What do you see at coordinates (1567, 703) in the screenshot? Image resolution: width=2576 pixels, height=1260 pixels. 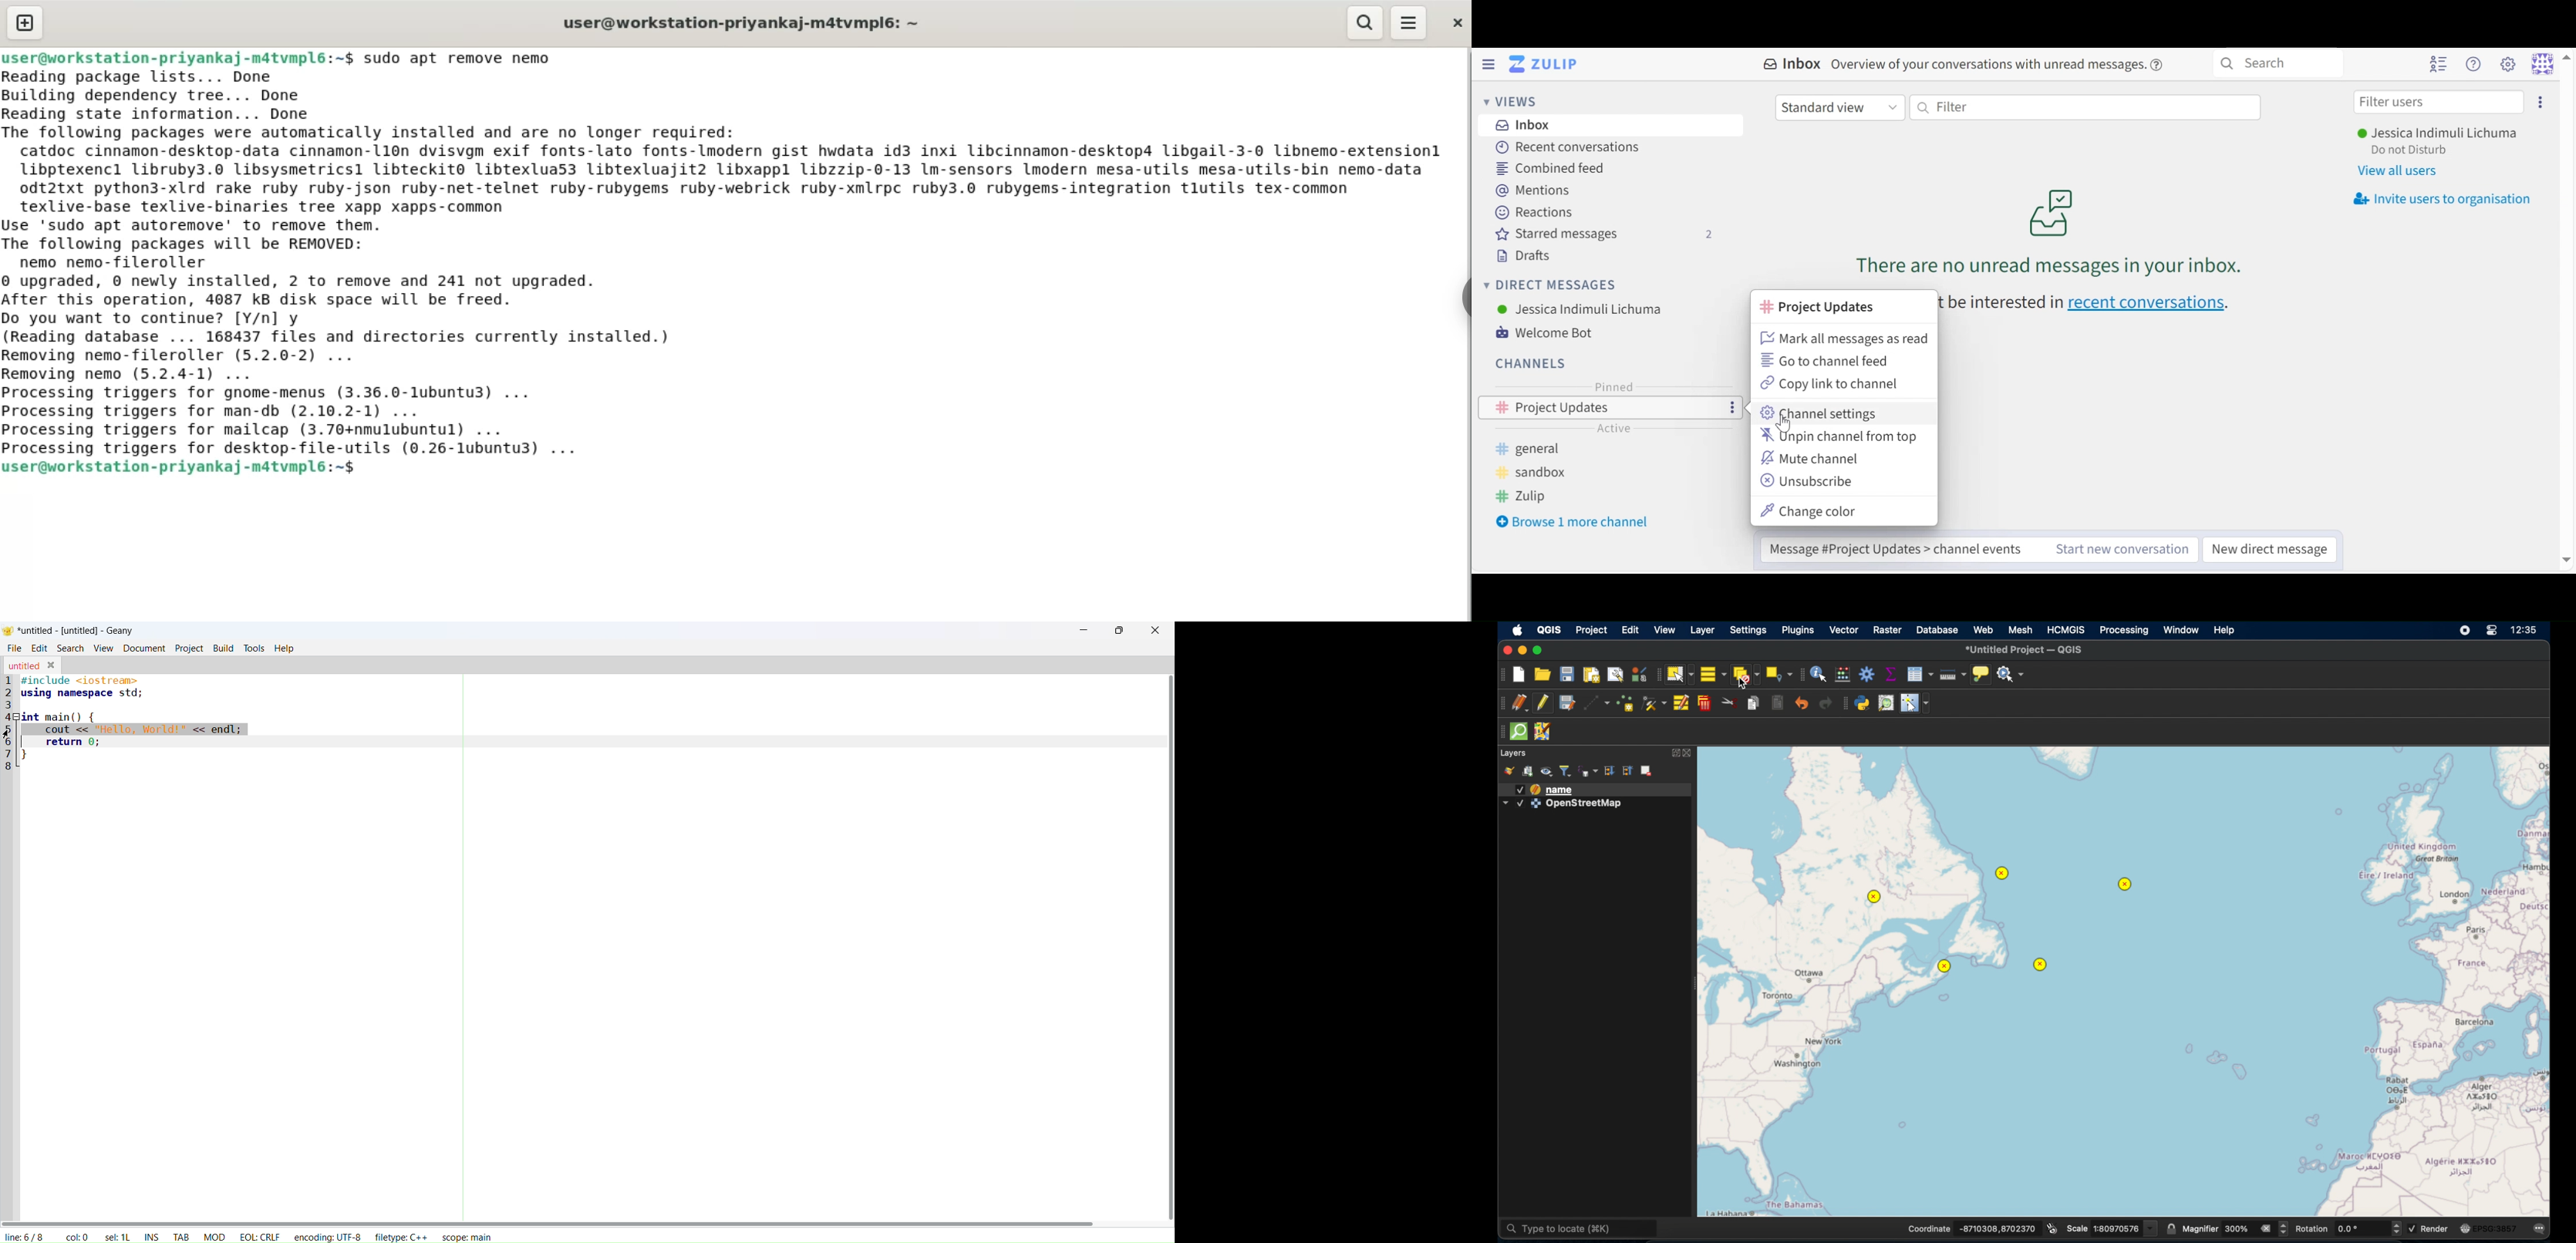 I see `save edits` at bounding box center [1567, 703].